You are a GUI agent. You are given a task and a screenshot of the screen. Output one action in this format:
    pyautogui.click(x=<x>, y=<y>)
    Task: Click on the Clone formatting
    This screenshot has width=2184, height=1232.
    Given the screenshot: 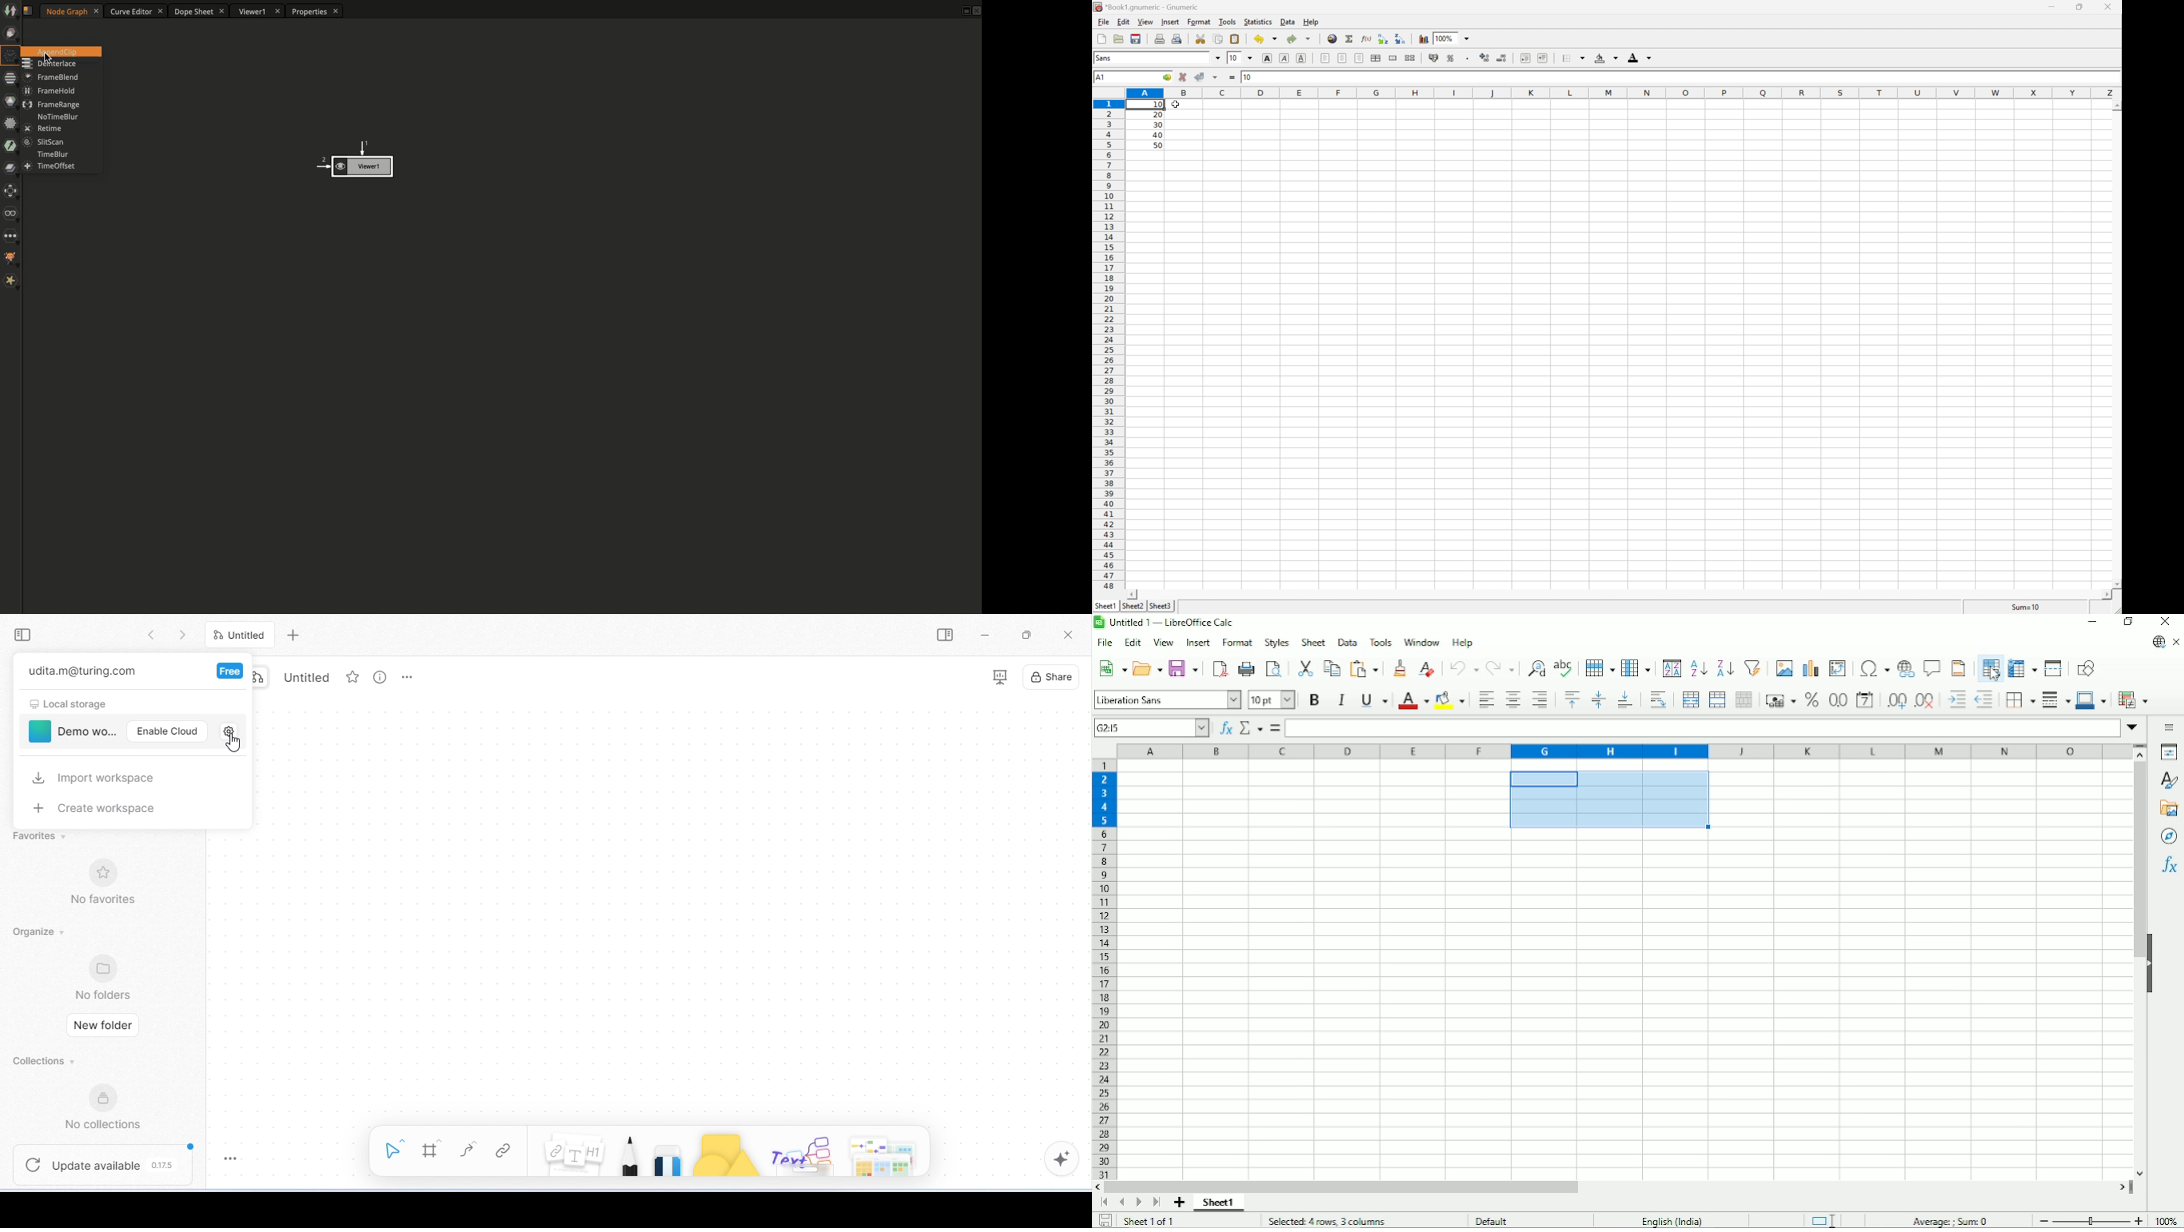 What is the action you would take?
    pyautogui.click(x=1400, y=669)
    